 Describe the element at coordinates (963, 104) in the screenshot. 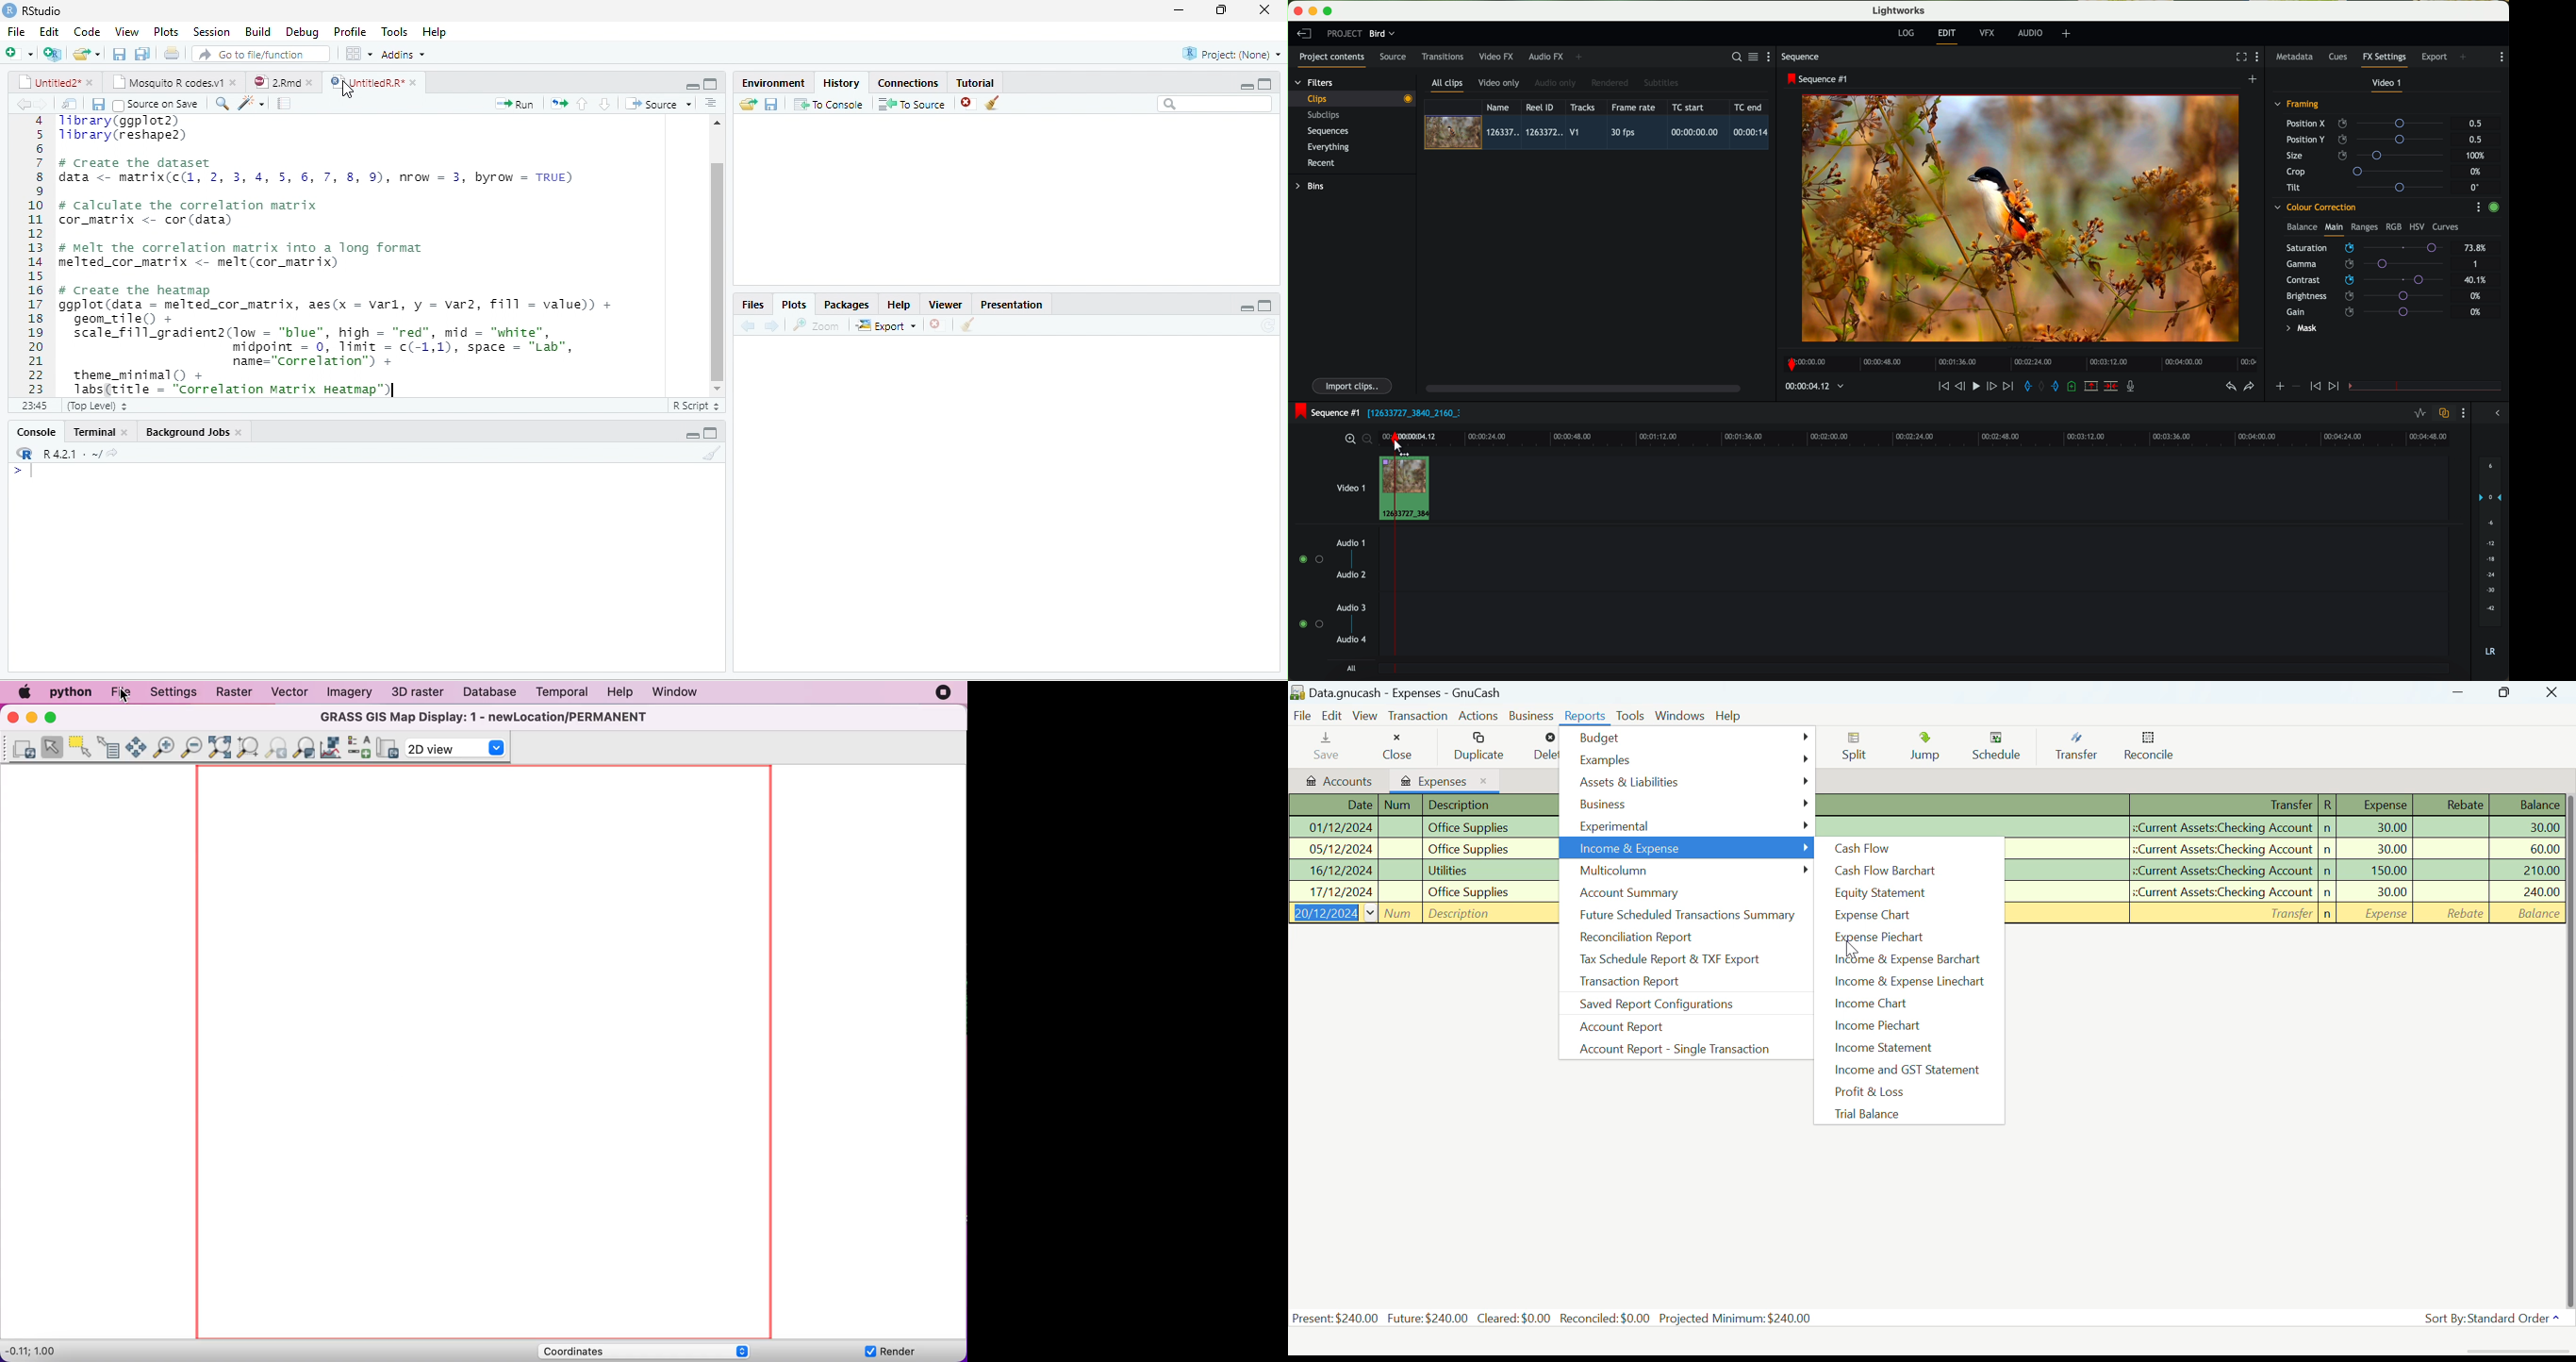

I see `close` at that location.